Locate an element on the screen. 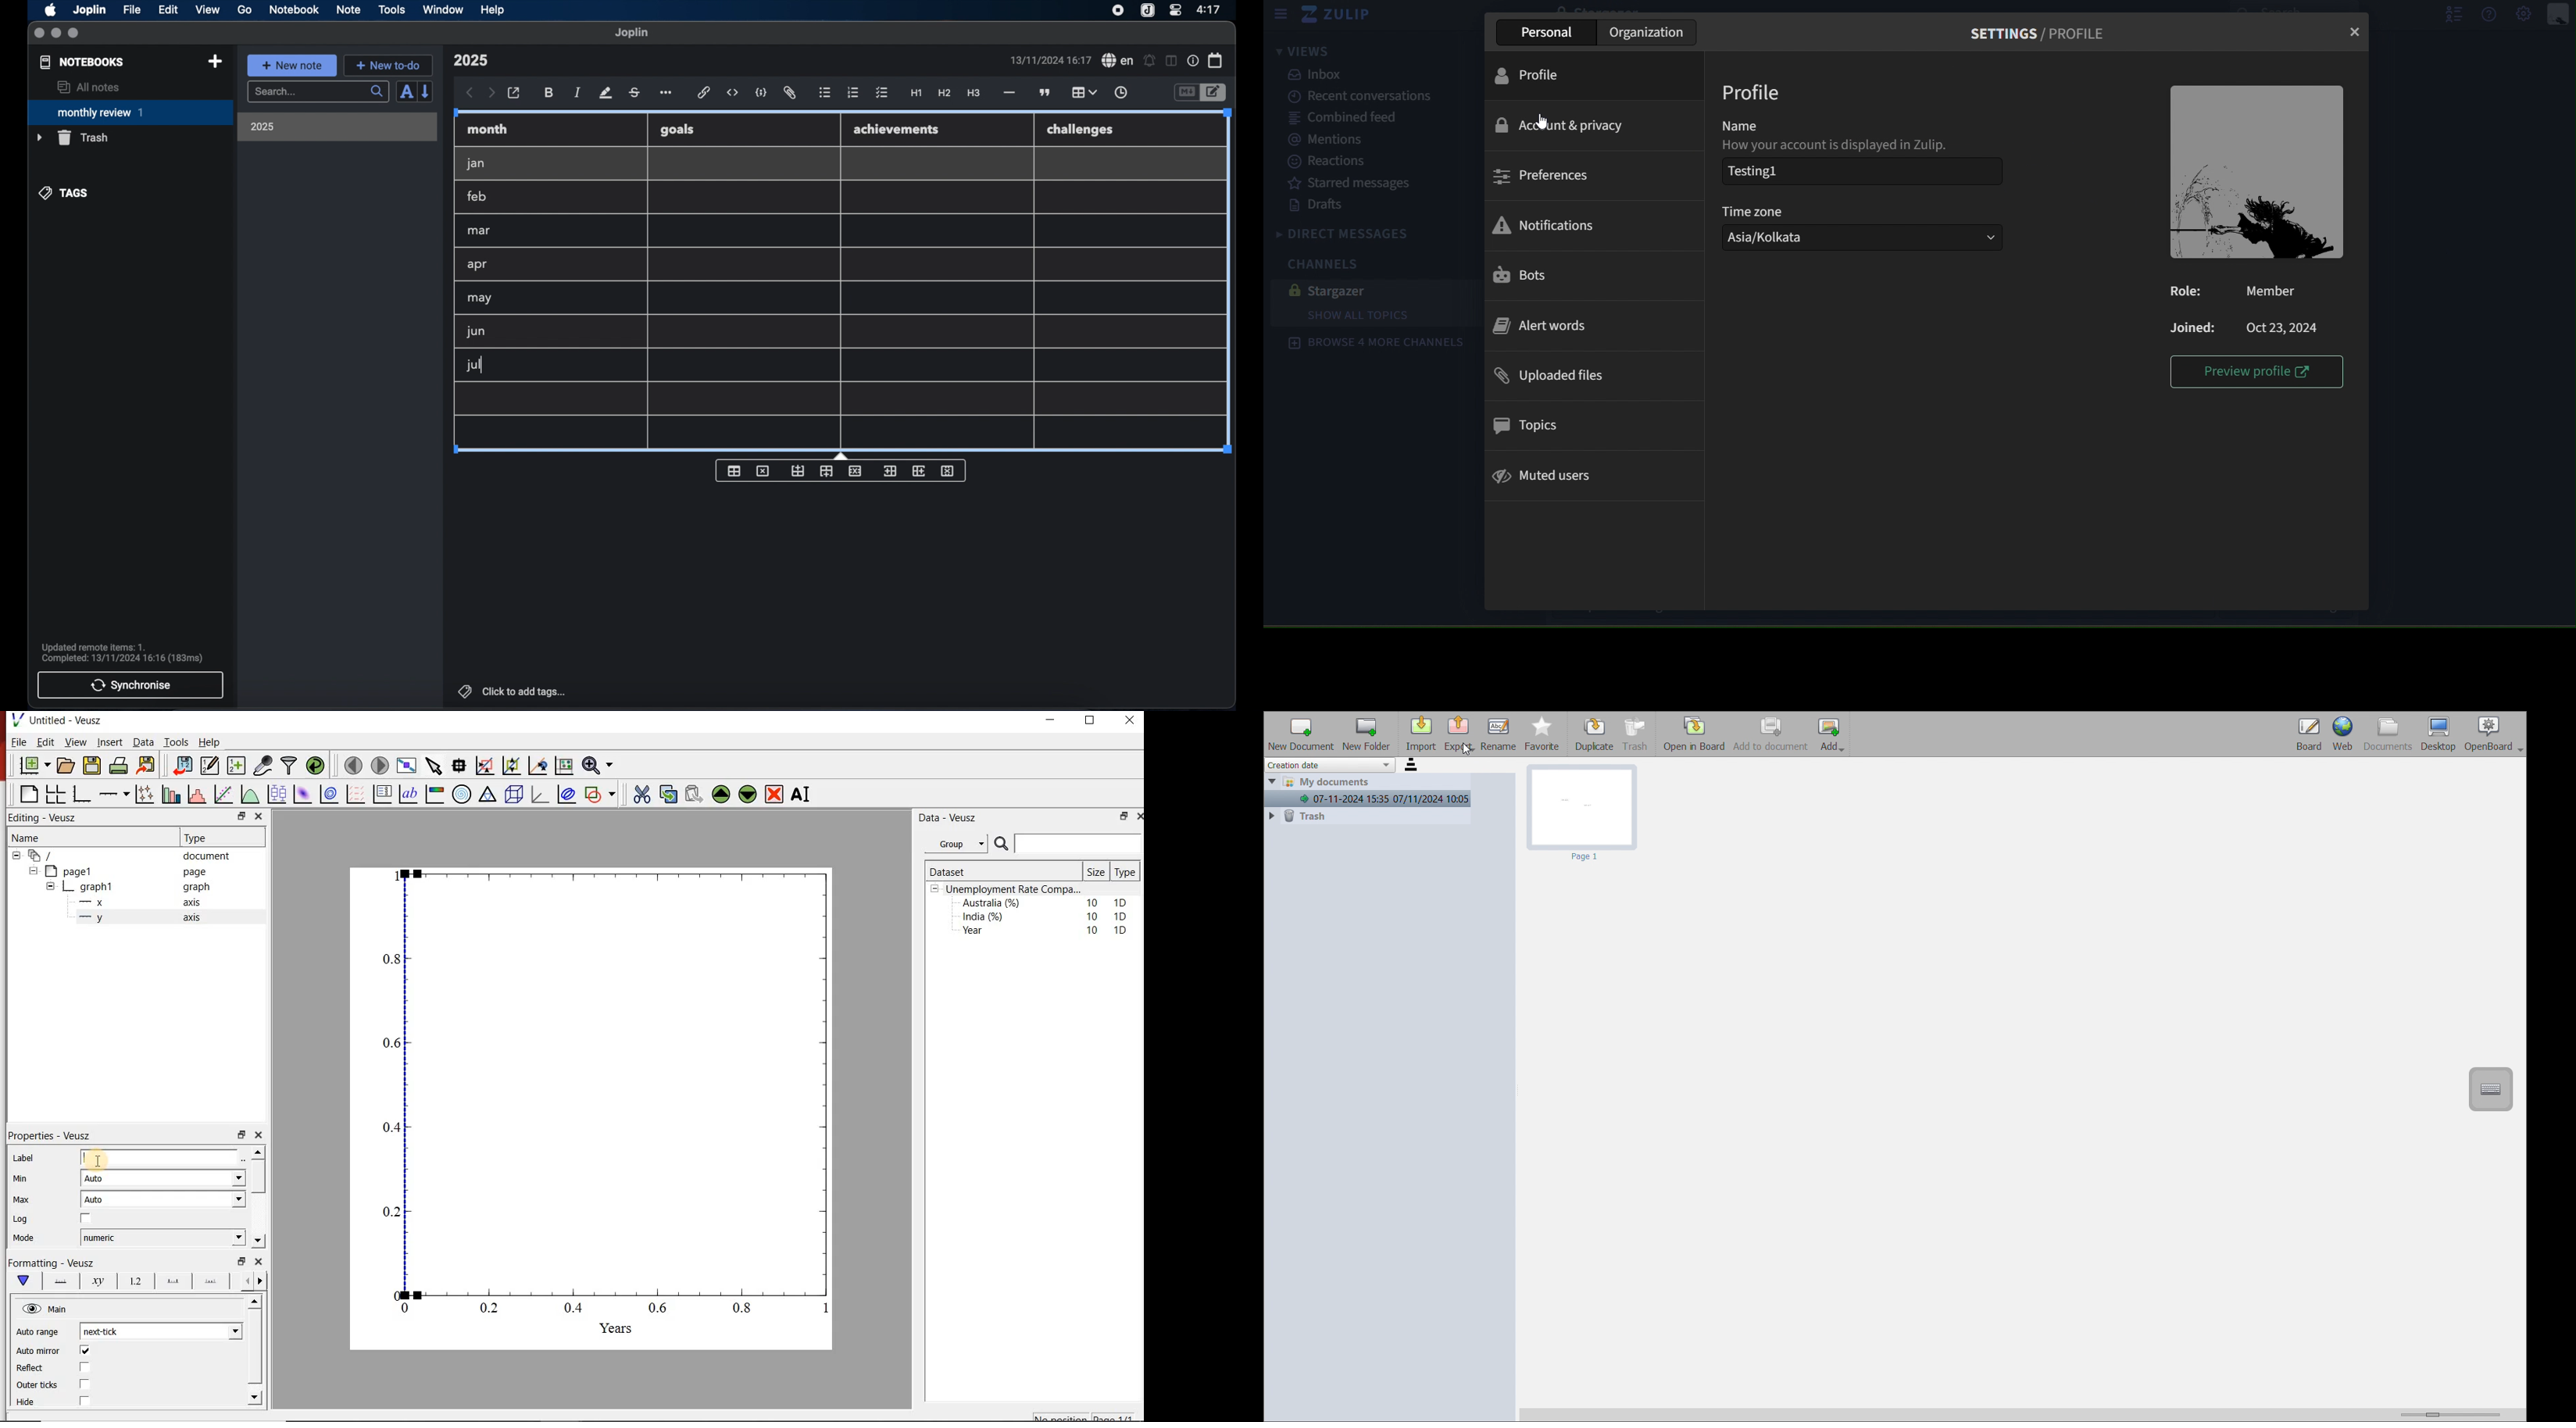 Image resolution: width=2576 pixels, height=1428 pixels. insert row after is located at coordinates (827, 471).